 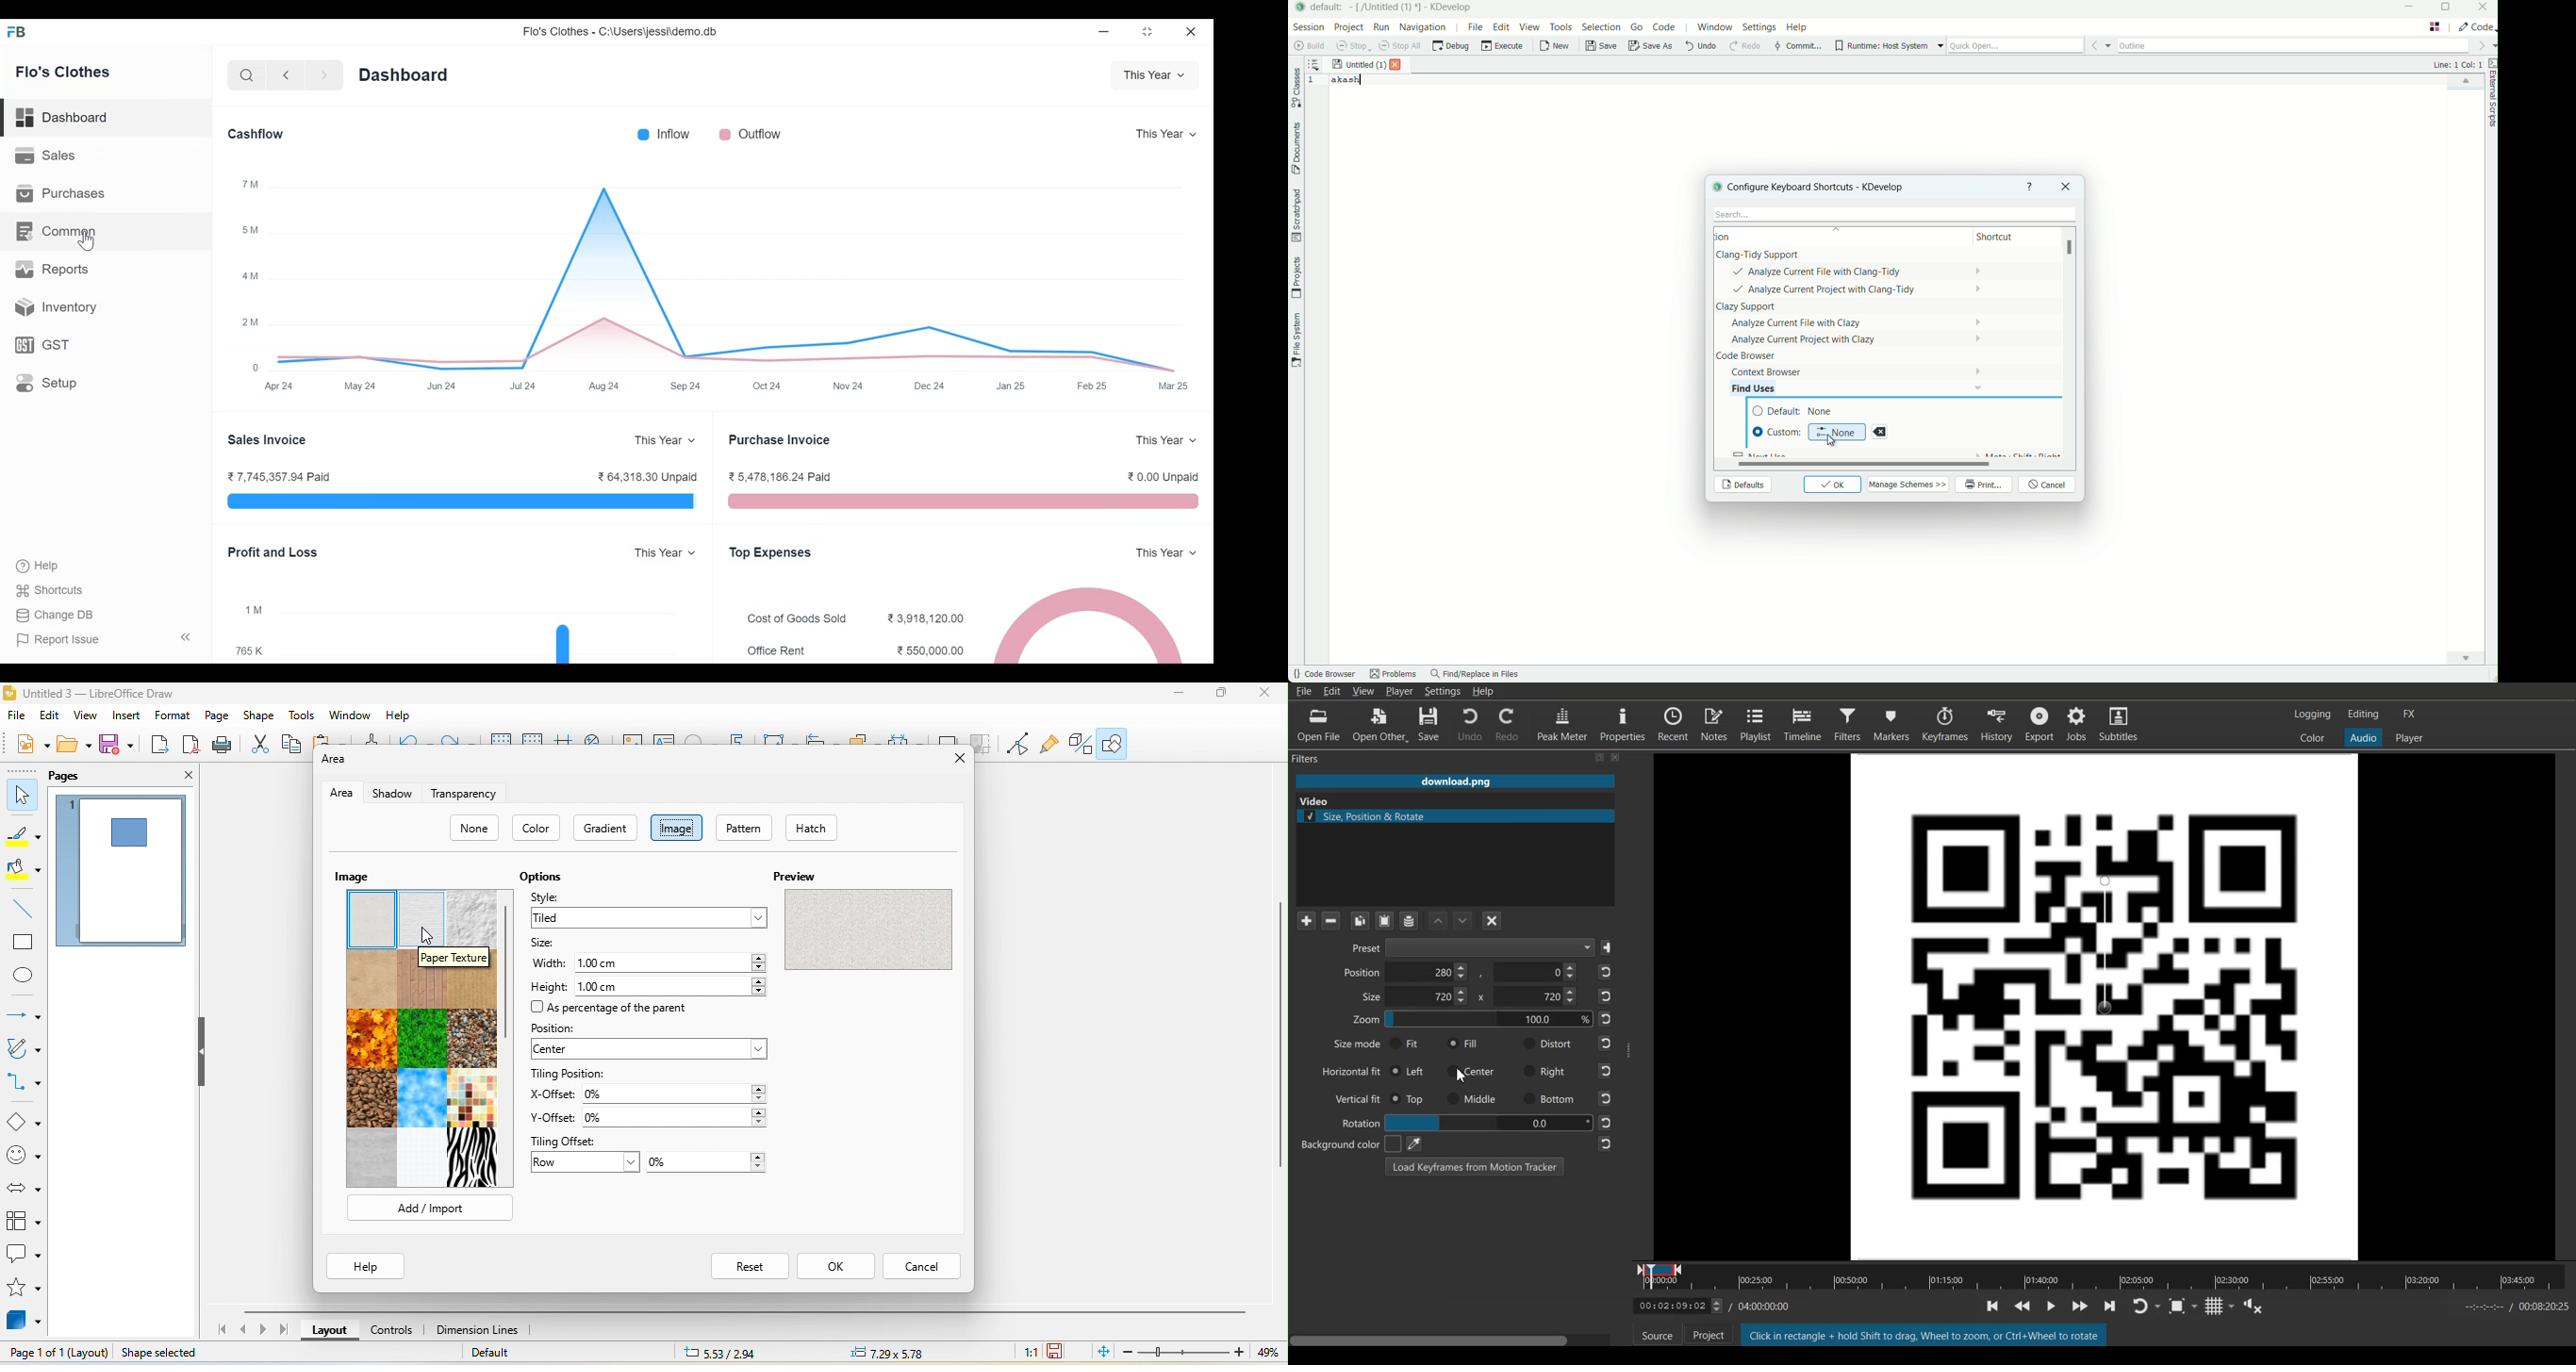 What do you see at coordinates (217, 1328) in the screenshot?
I see `first page` at bounding box center [217, 1328].